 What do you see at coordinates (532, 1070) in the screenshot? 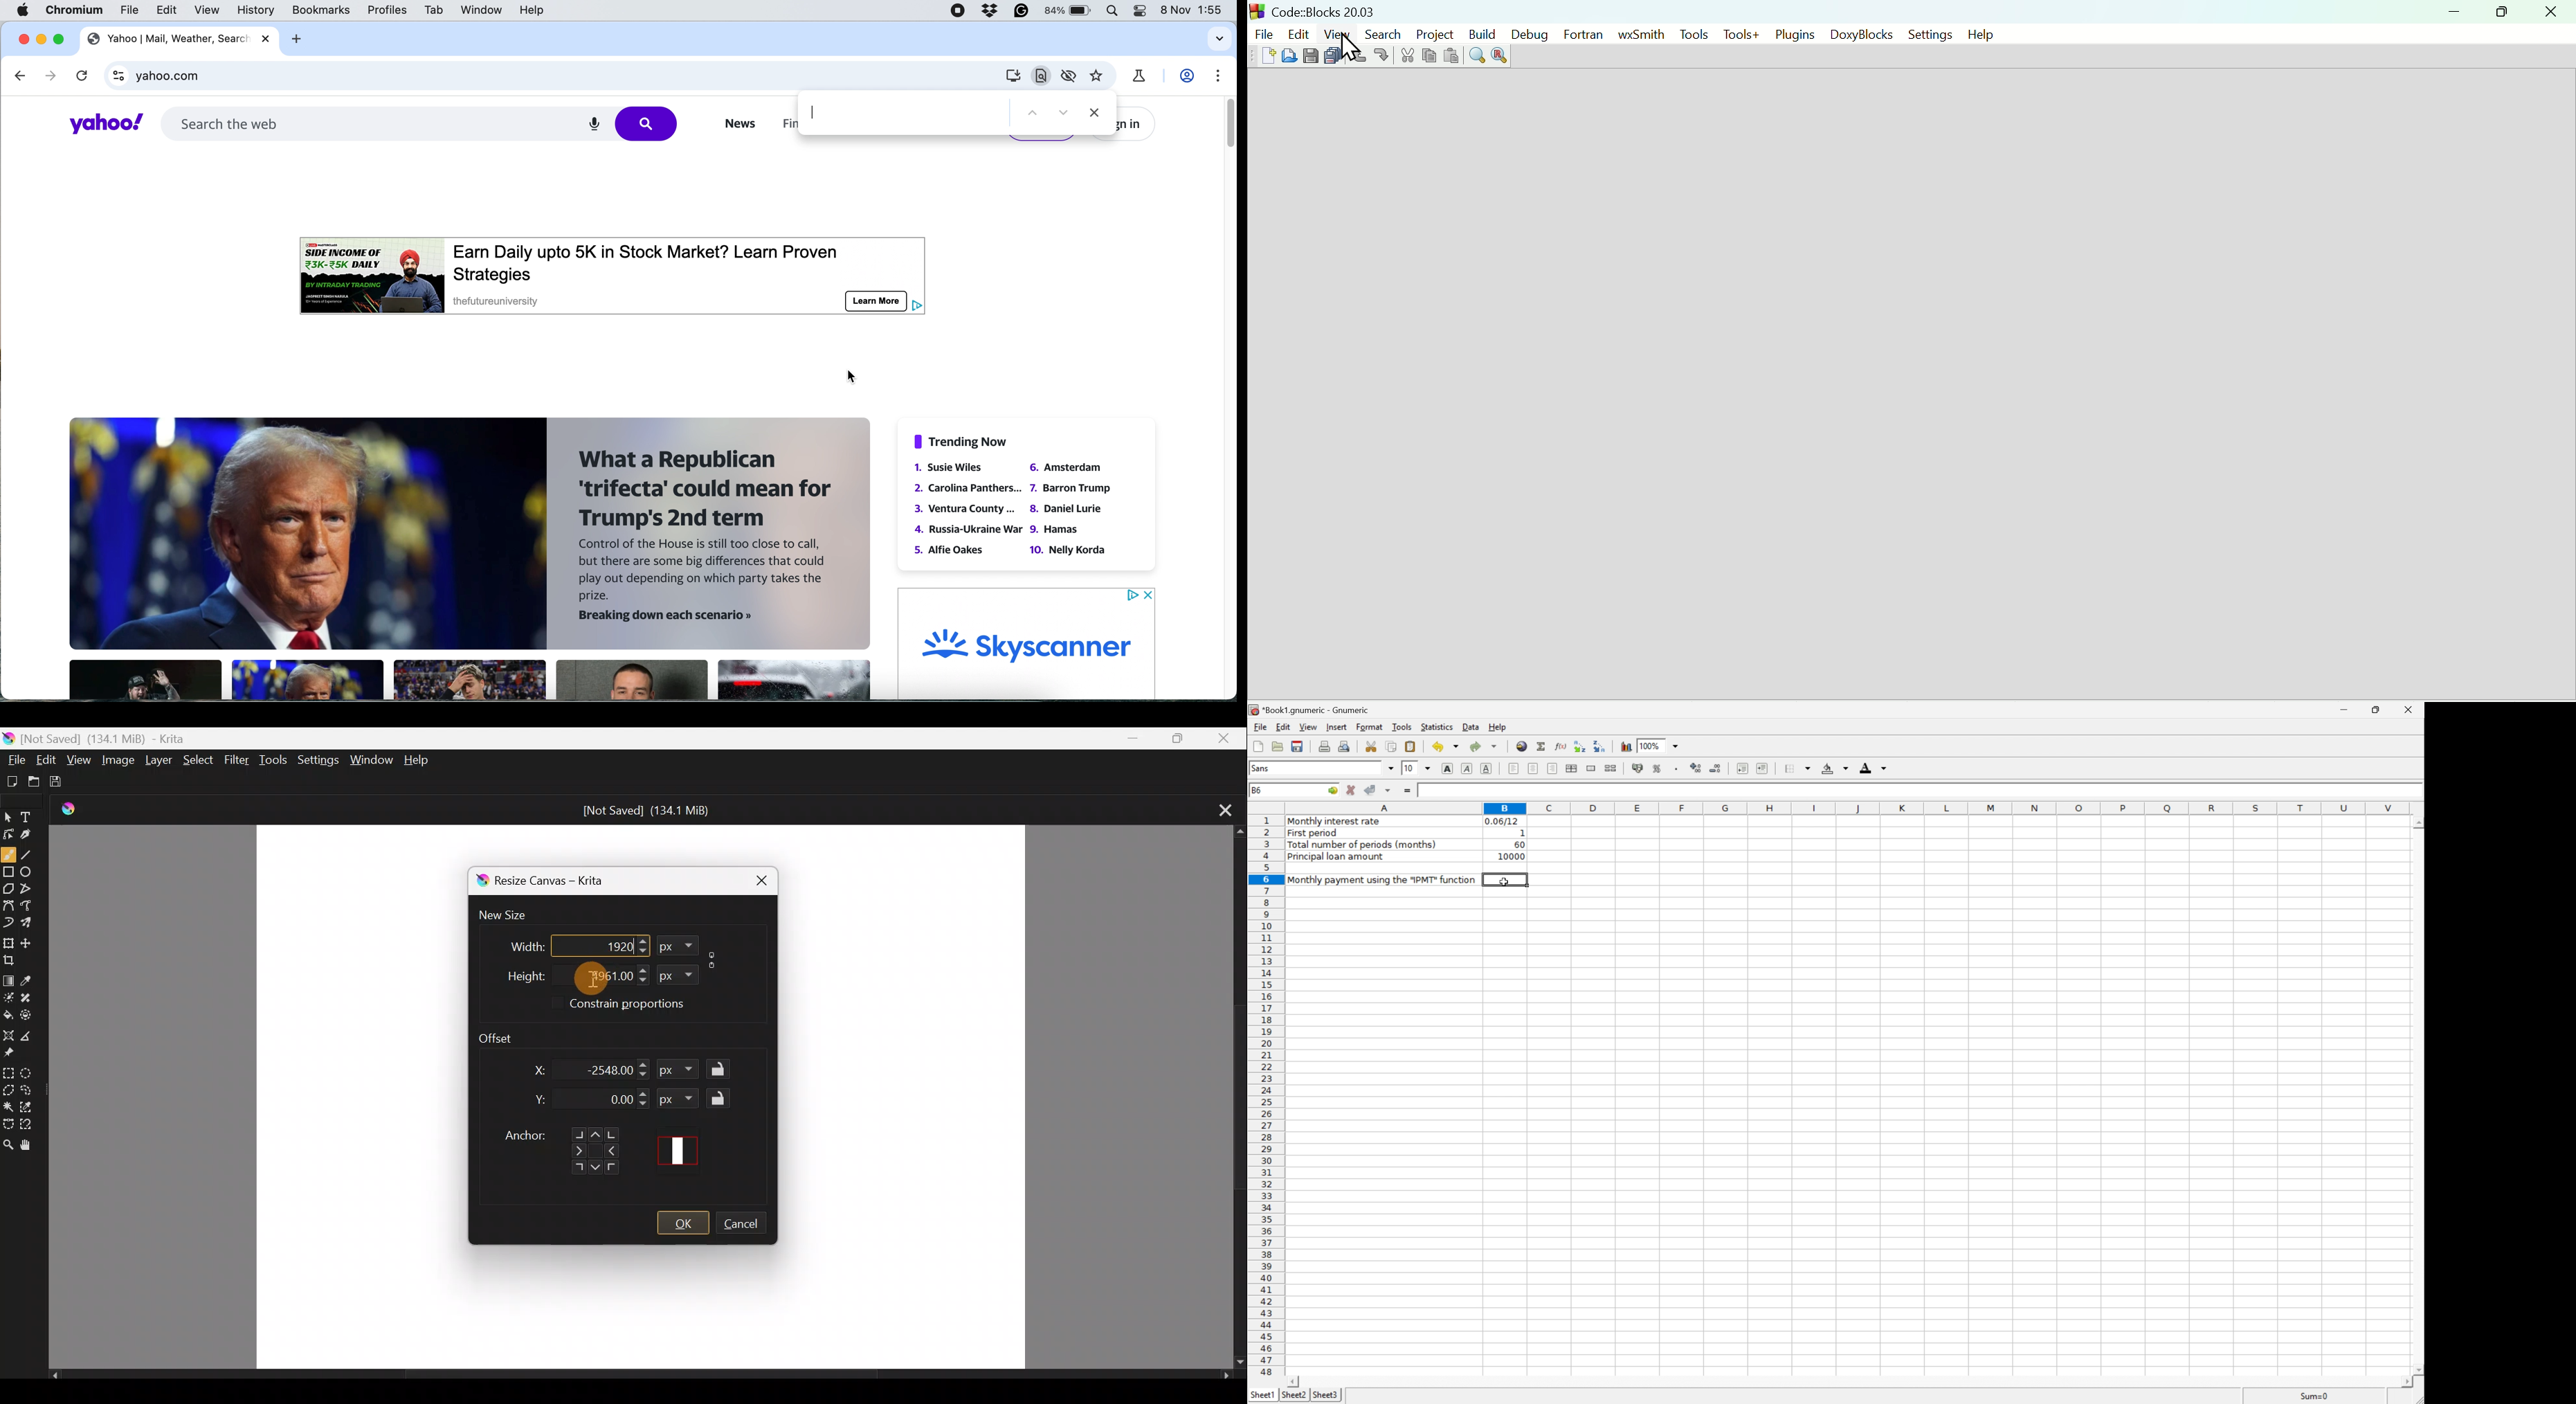
I see `X dimension` at bounding box center [532, 1070].